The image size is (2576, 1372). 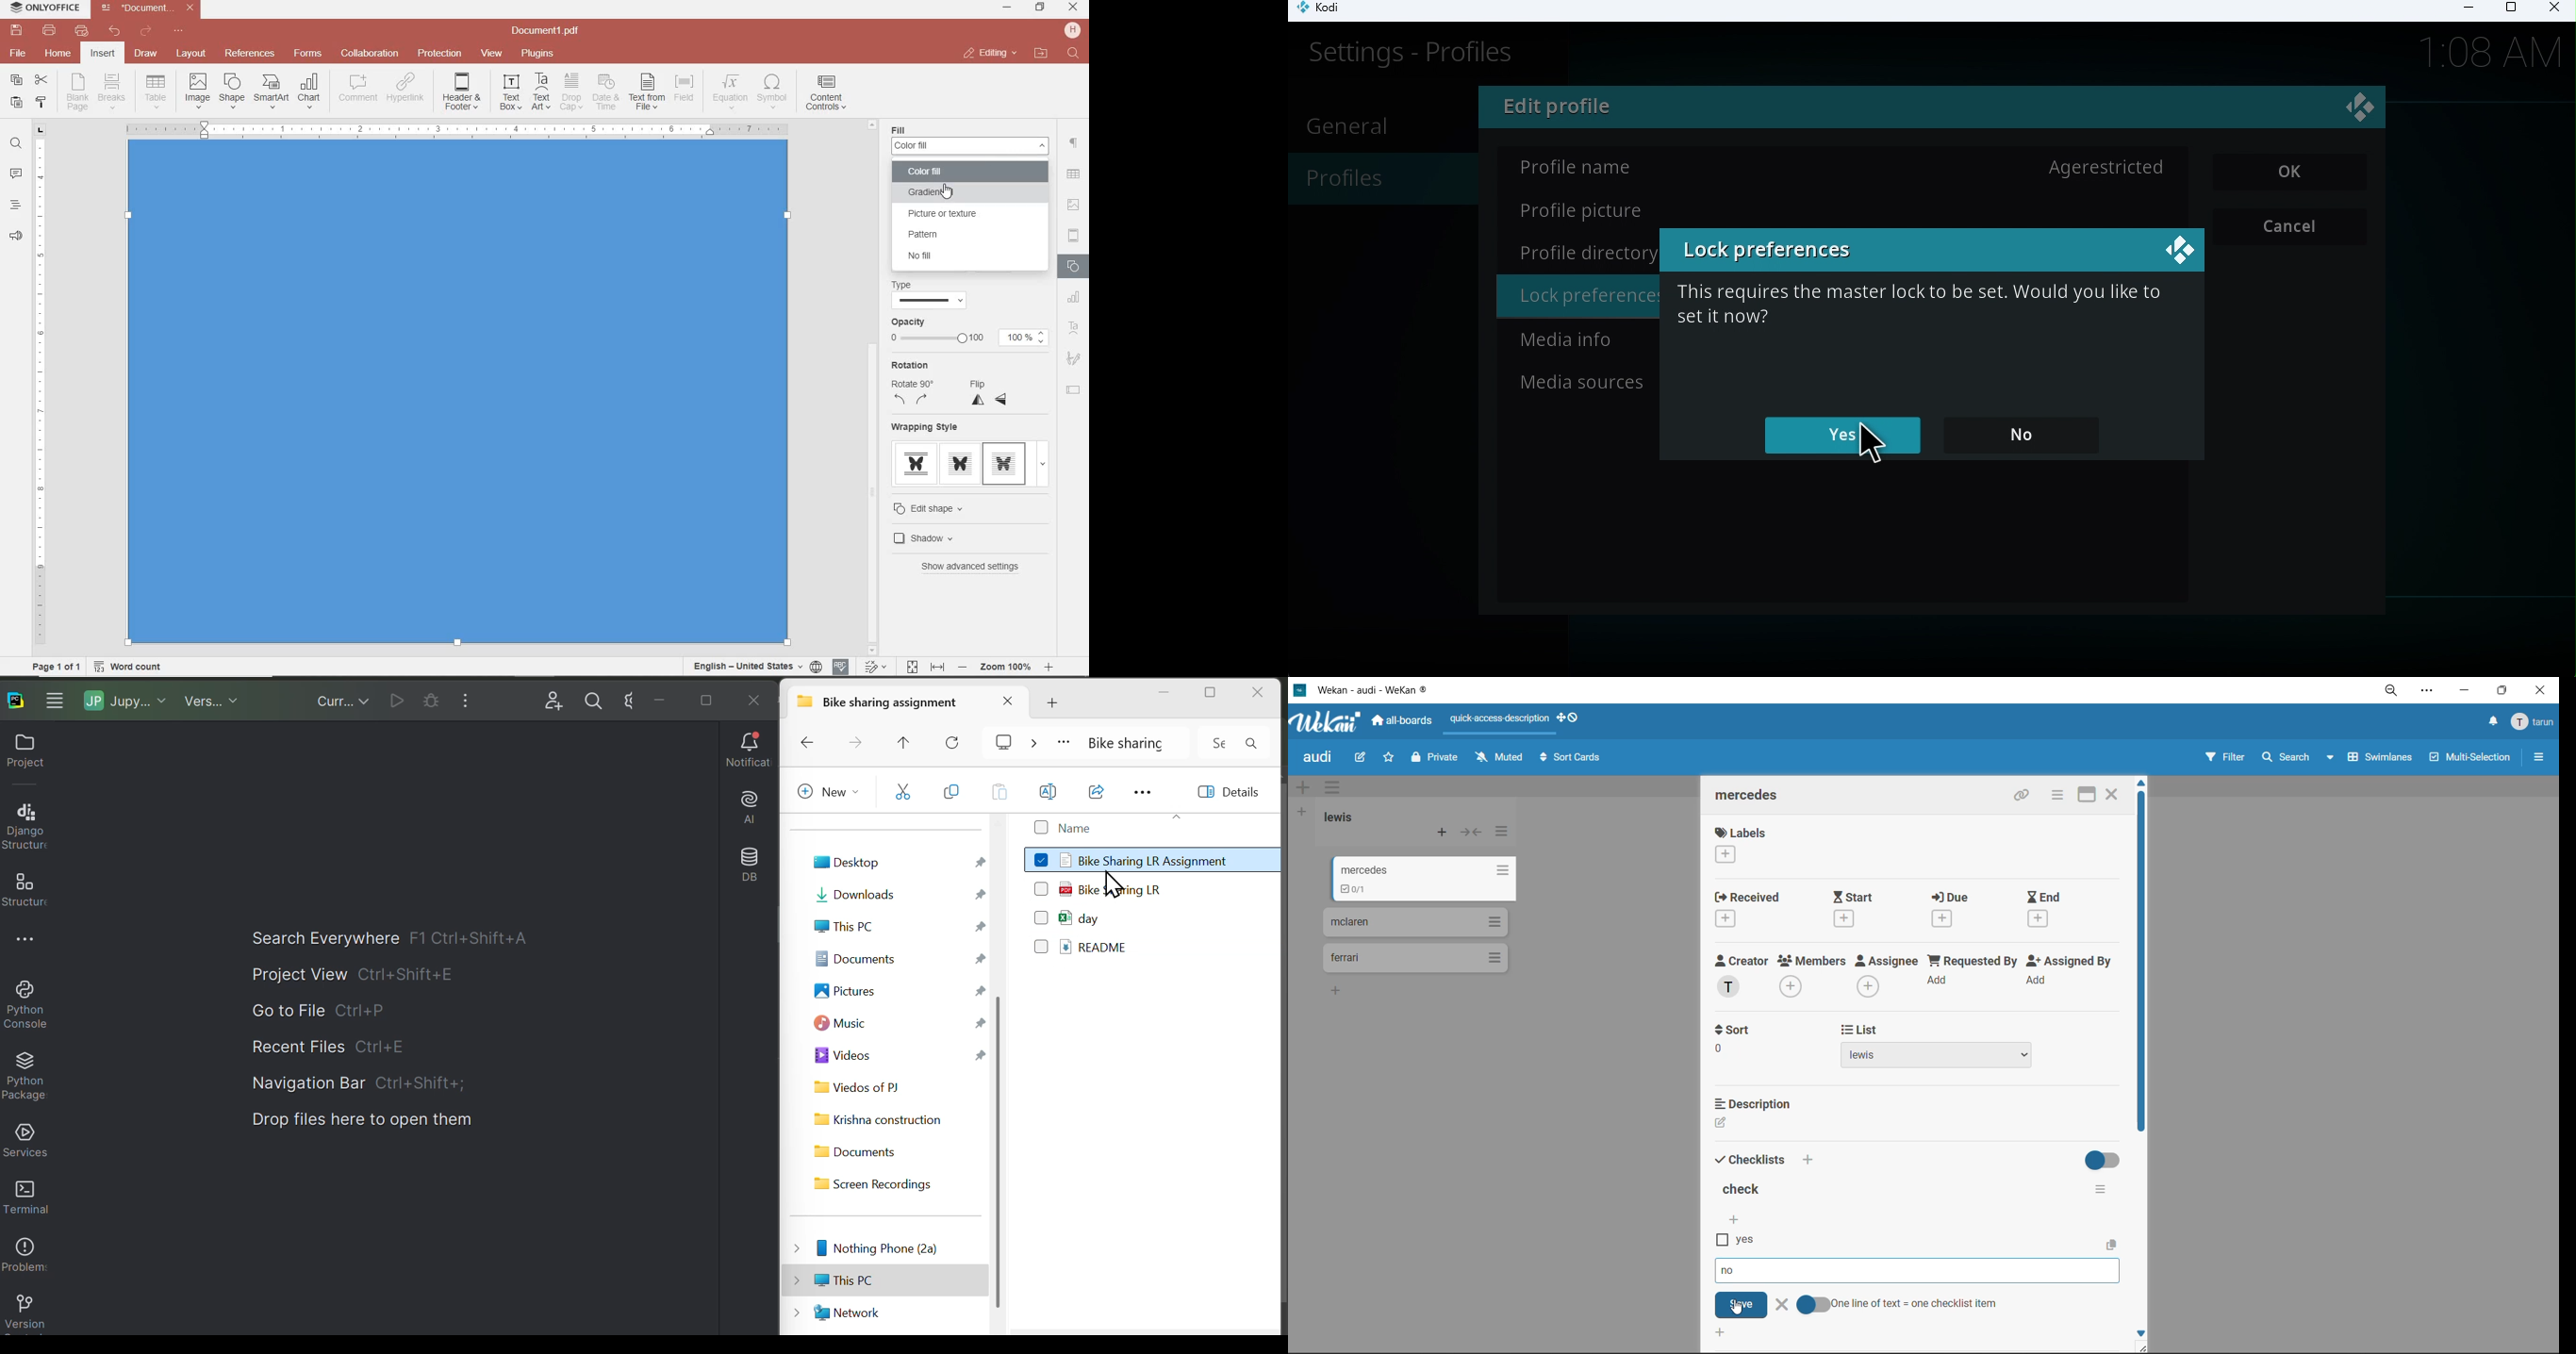 I want to click on , so click(x=1073, y=175).